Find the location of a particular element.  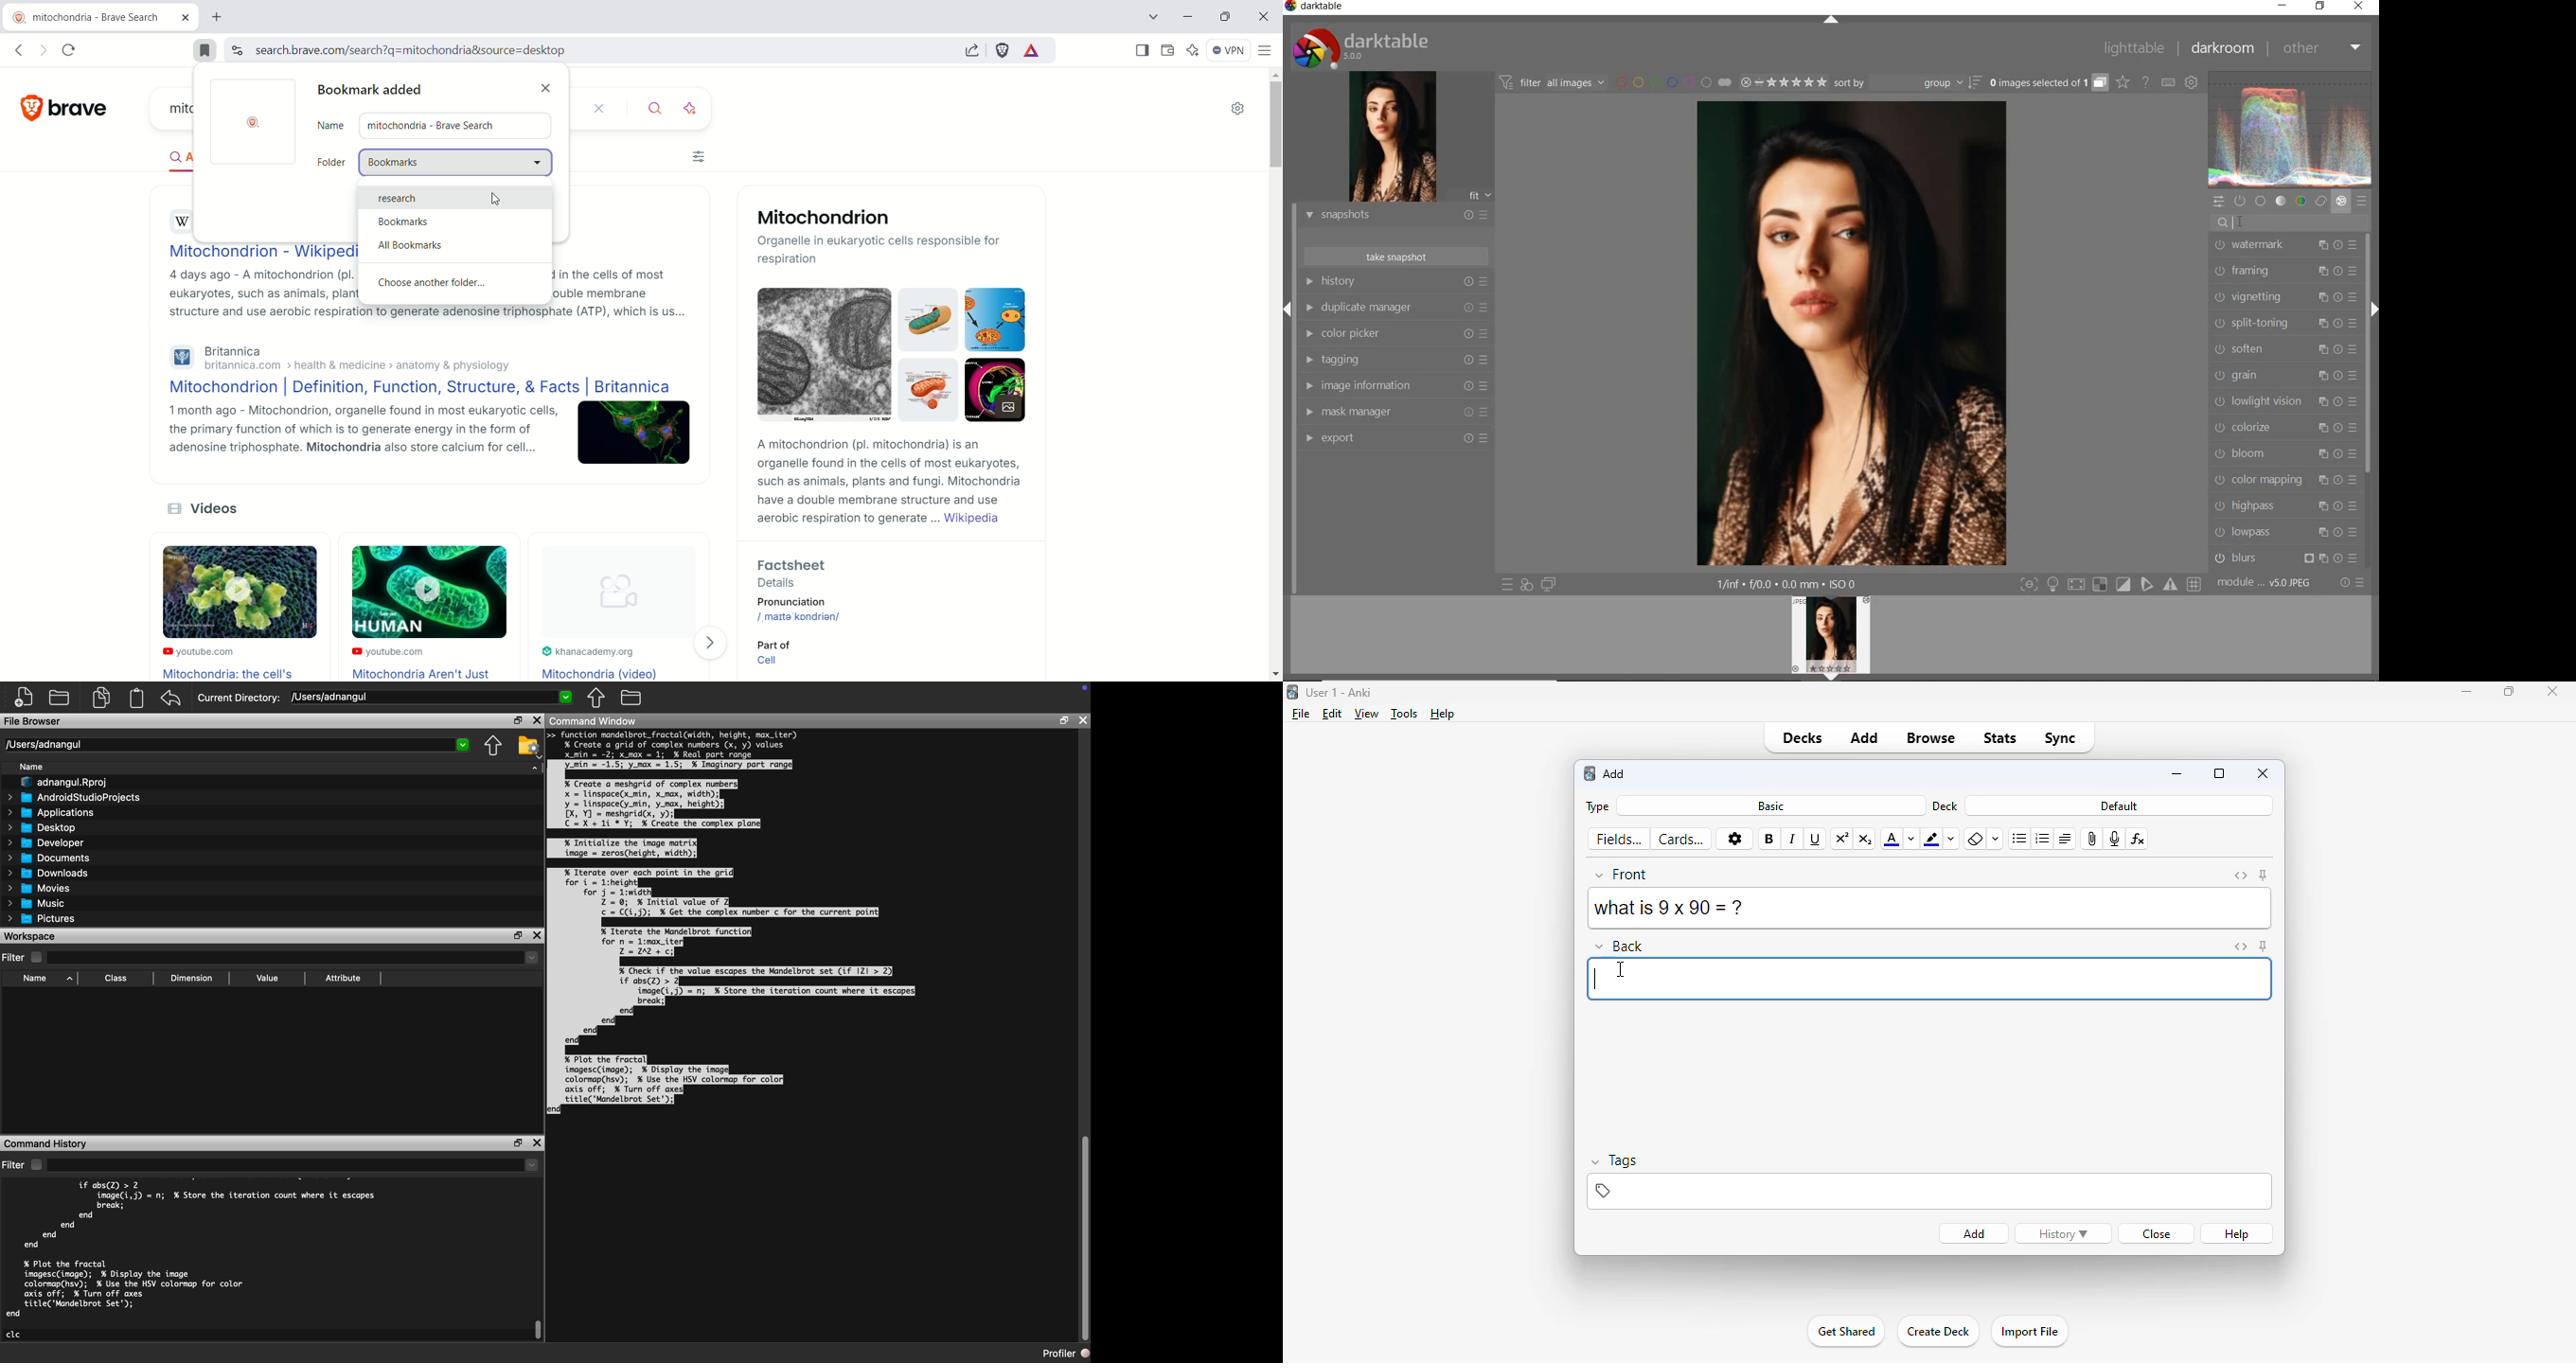

set keyboard shortcuts is located at coordinates (2169, 84).